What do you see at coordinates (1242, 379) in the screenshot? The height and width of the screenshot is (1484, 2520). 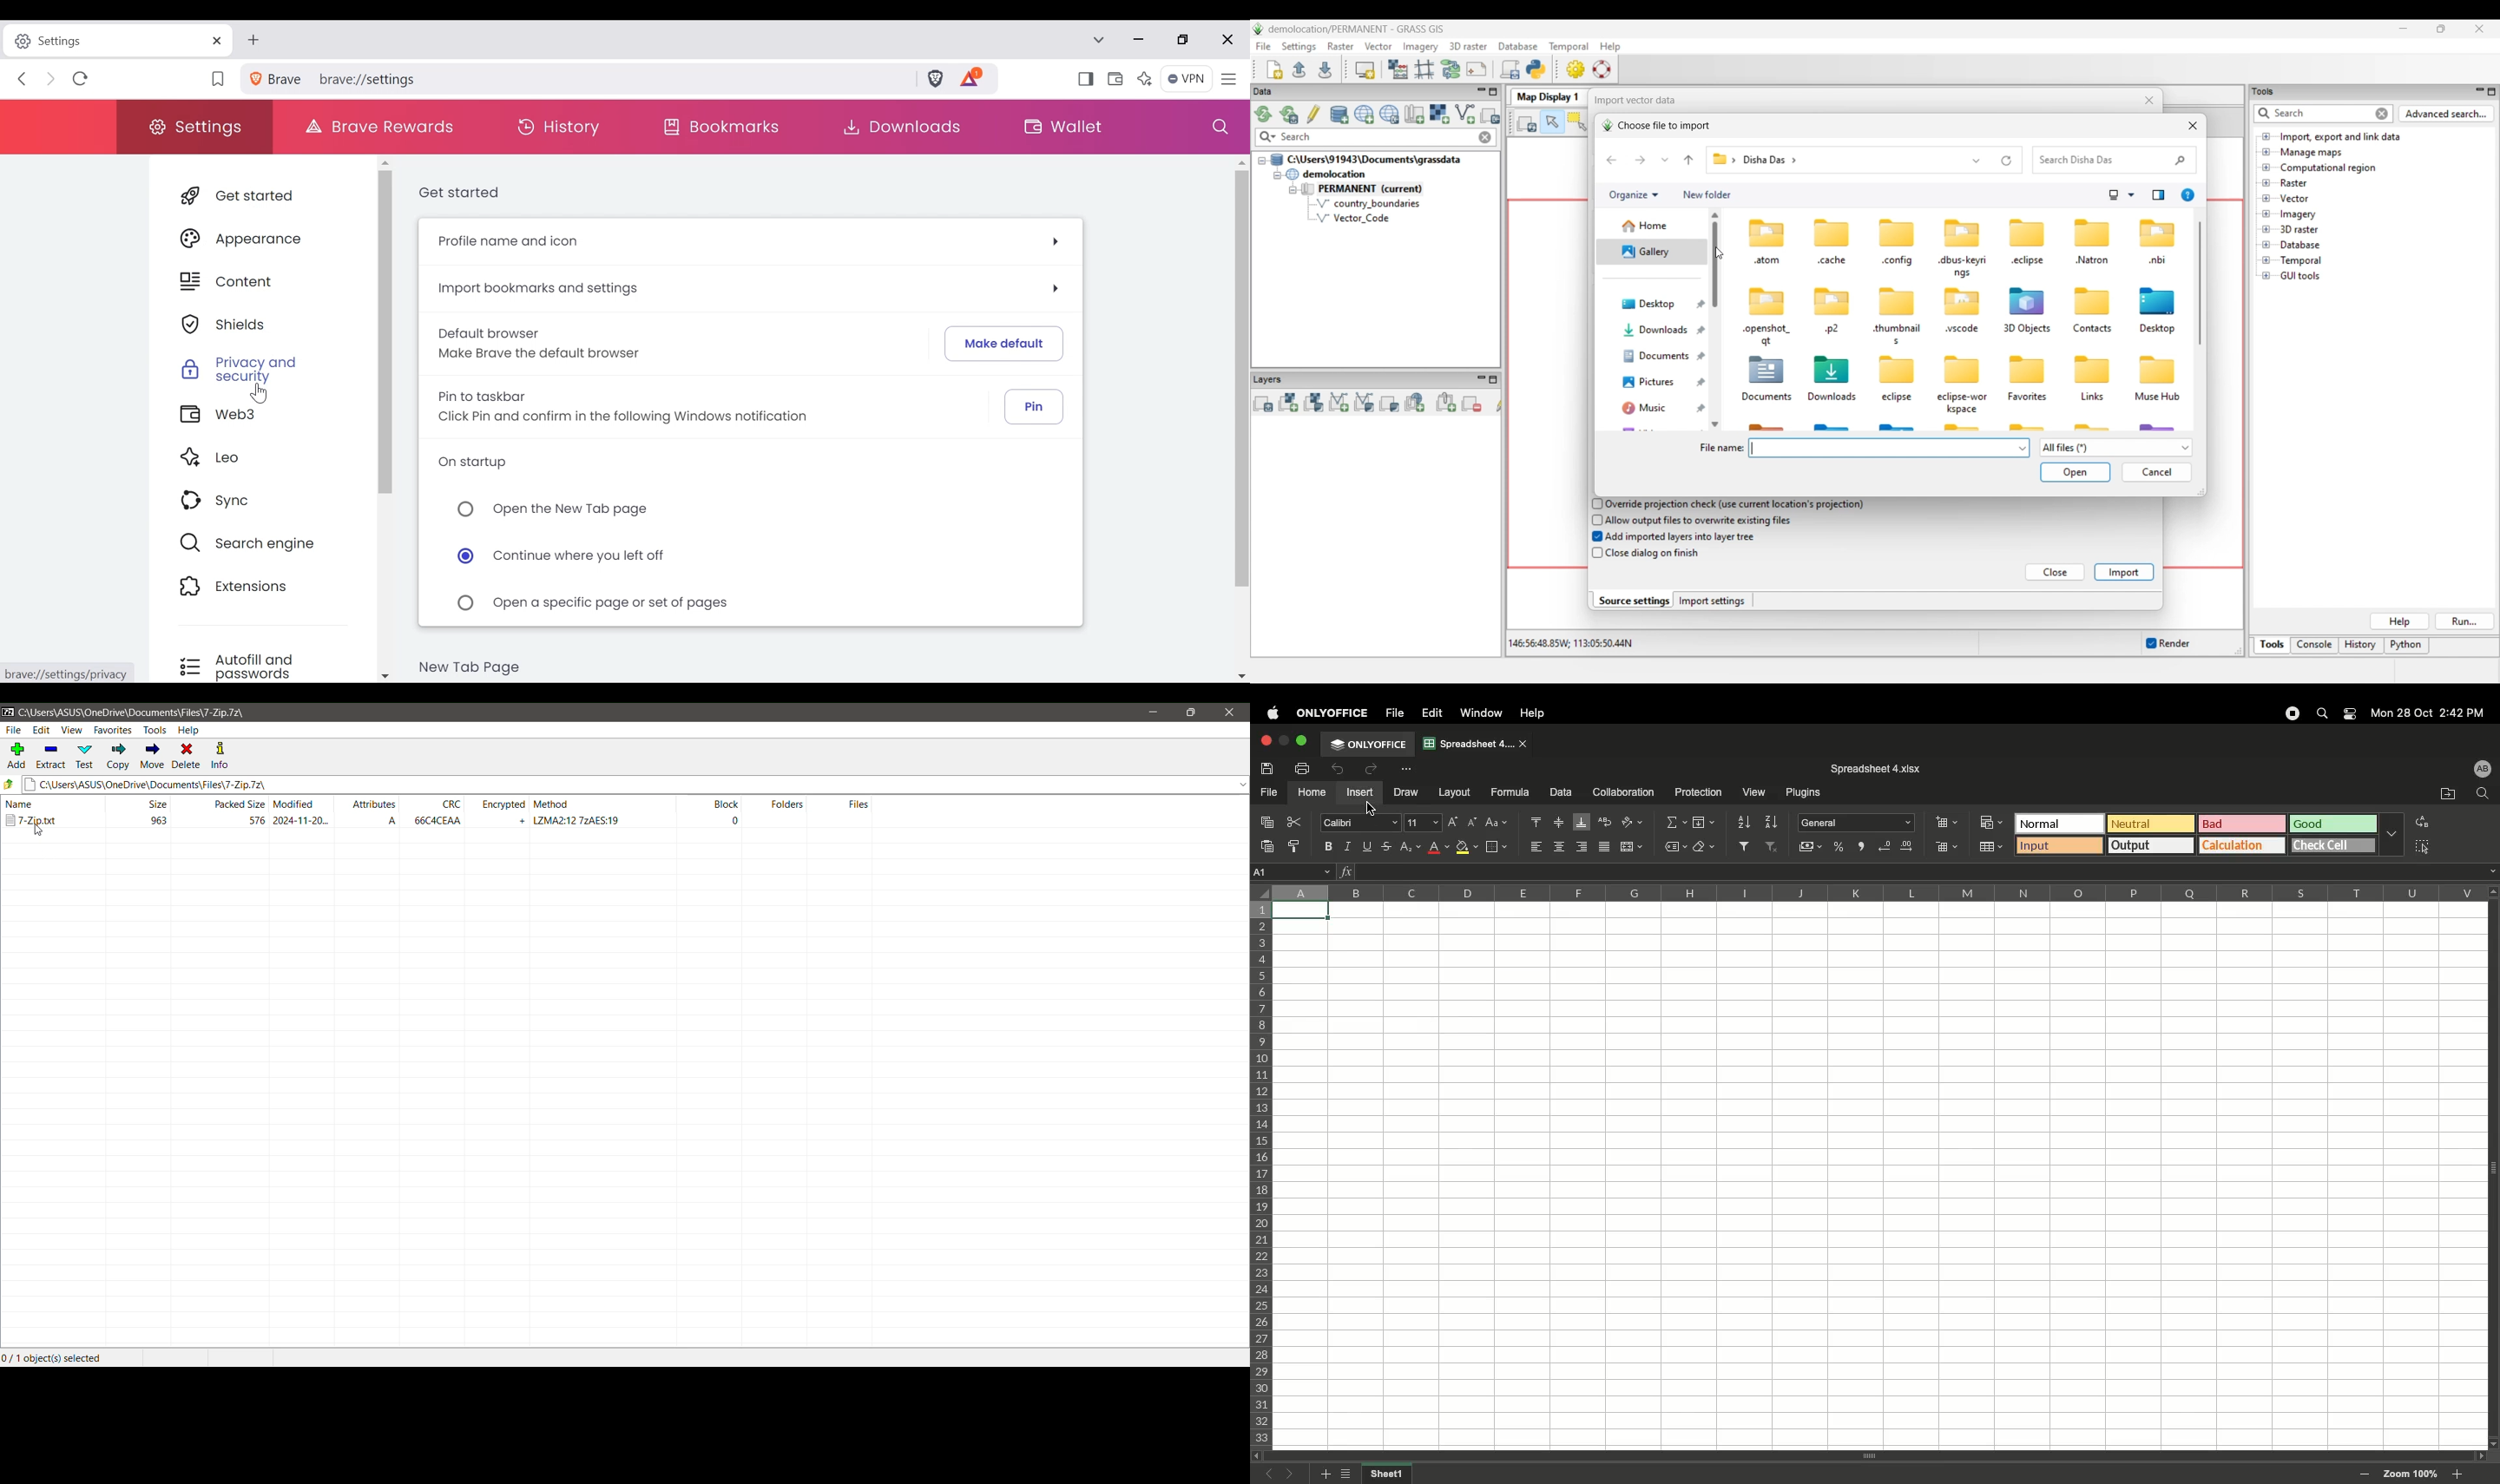 I see `Scroll bar` at bounding box center [1242, 379].